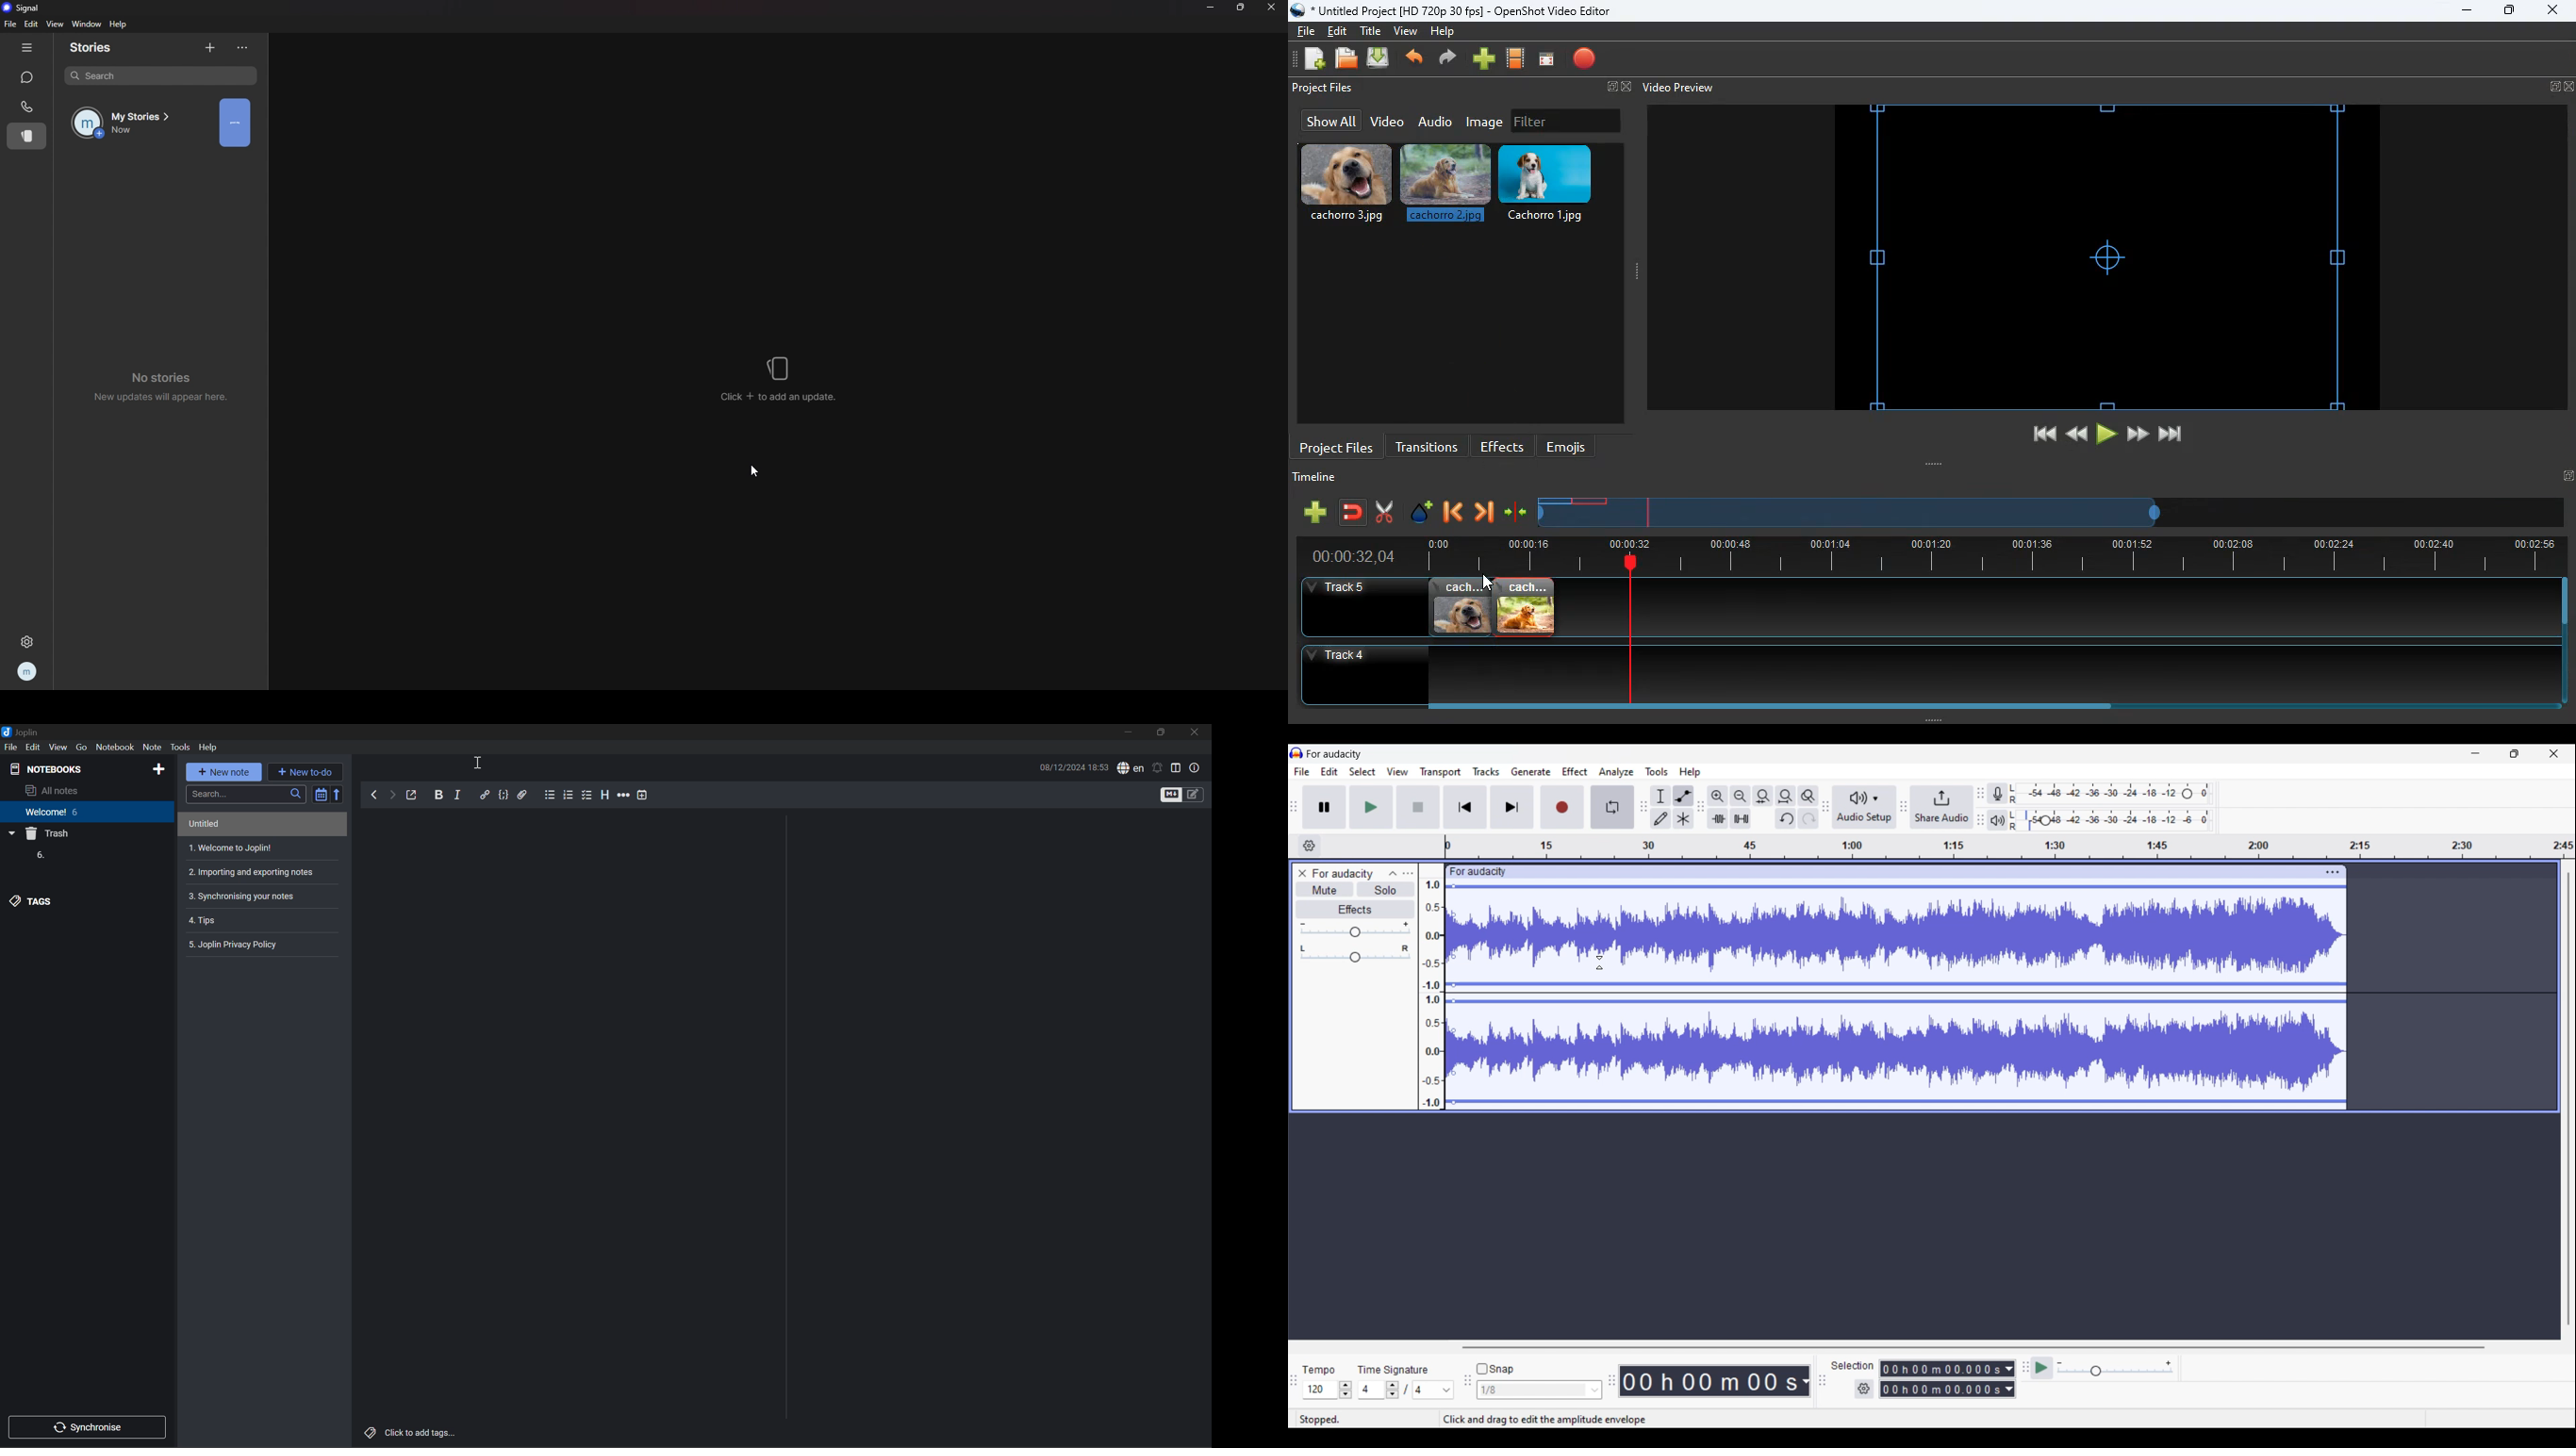  I want to click on New note, so click(227, 773).